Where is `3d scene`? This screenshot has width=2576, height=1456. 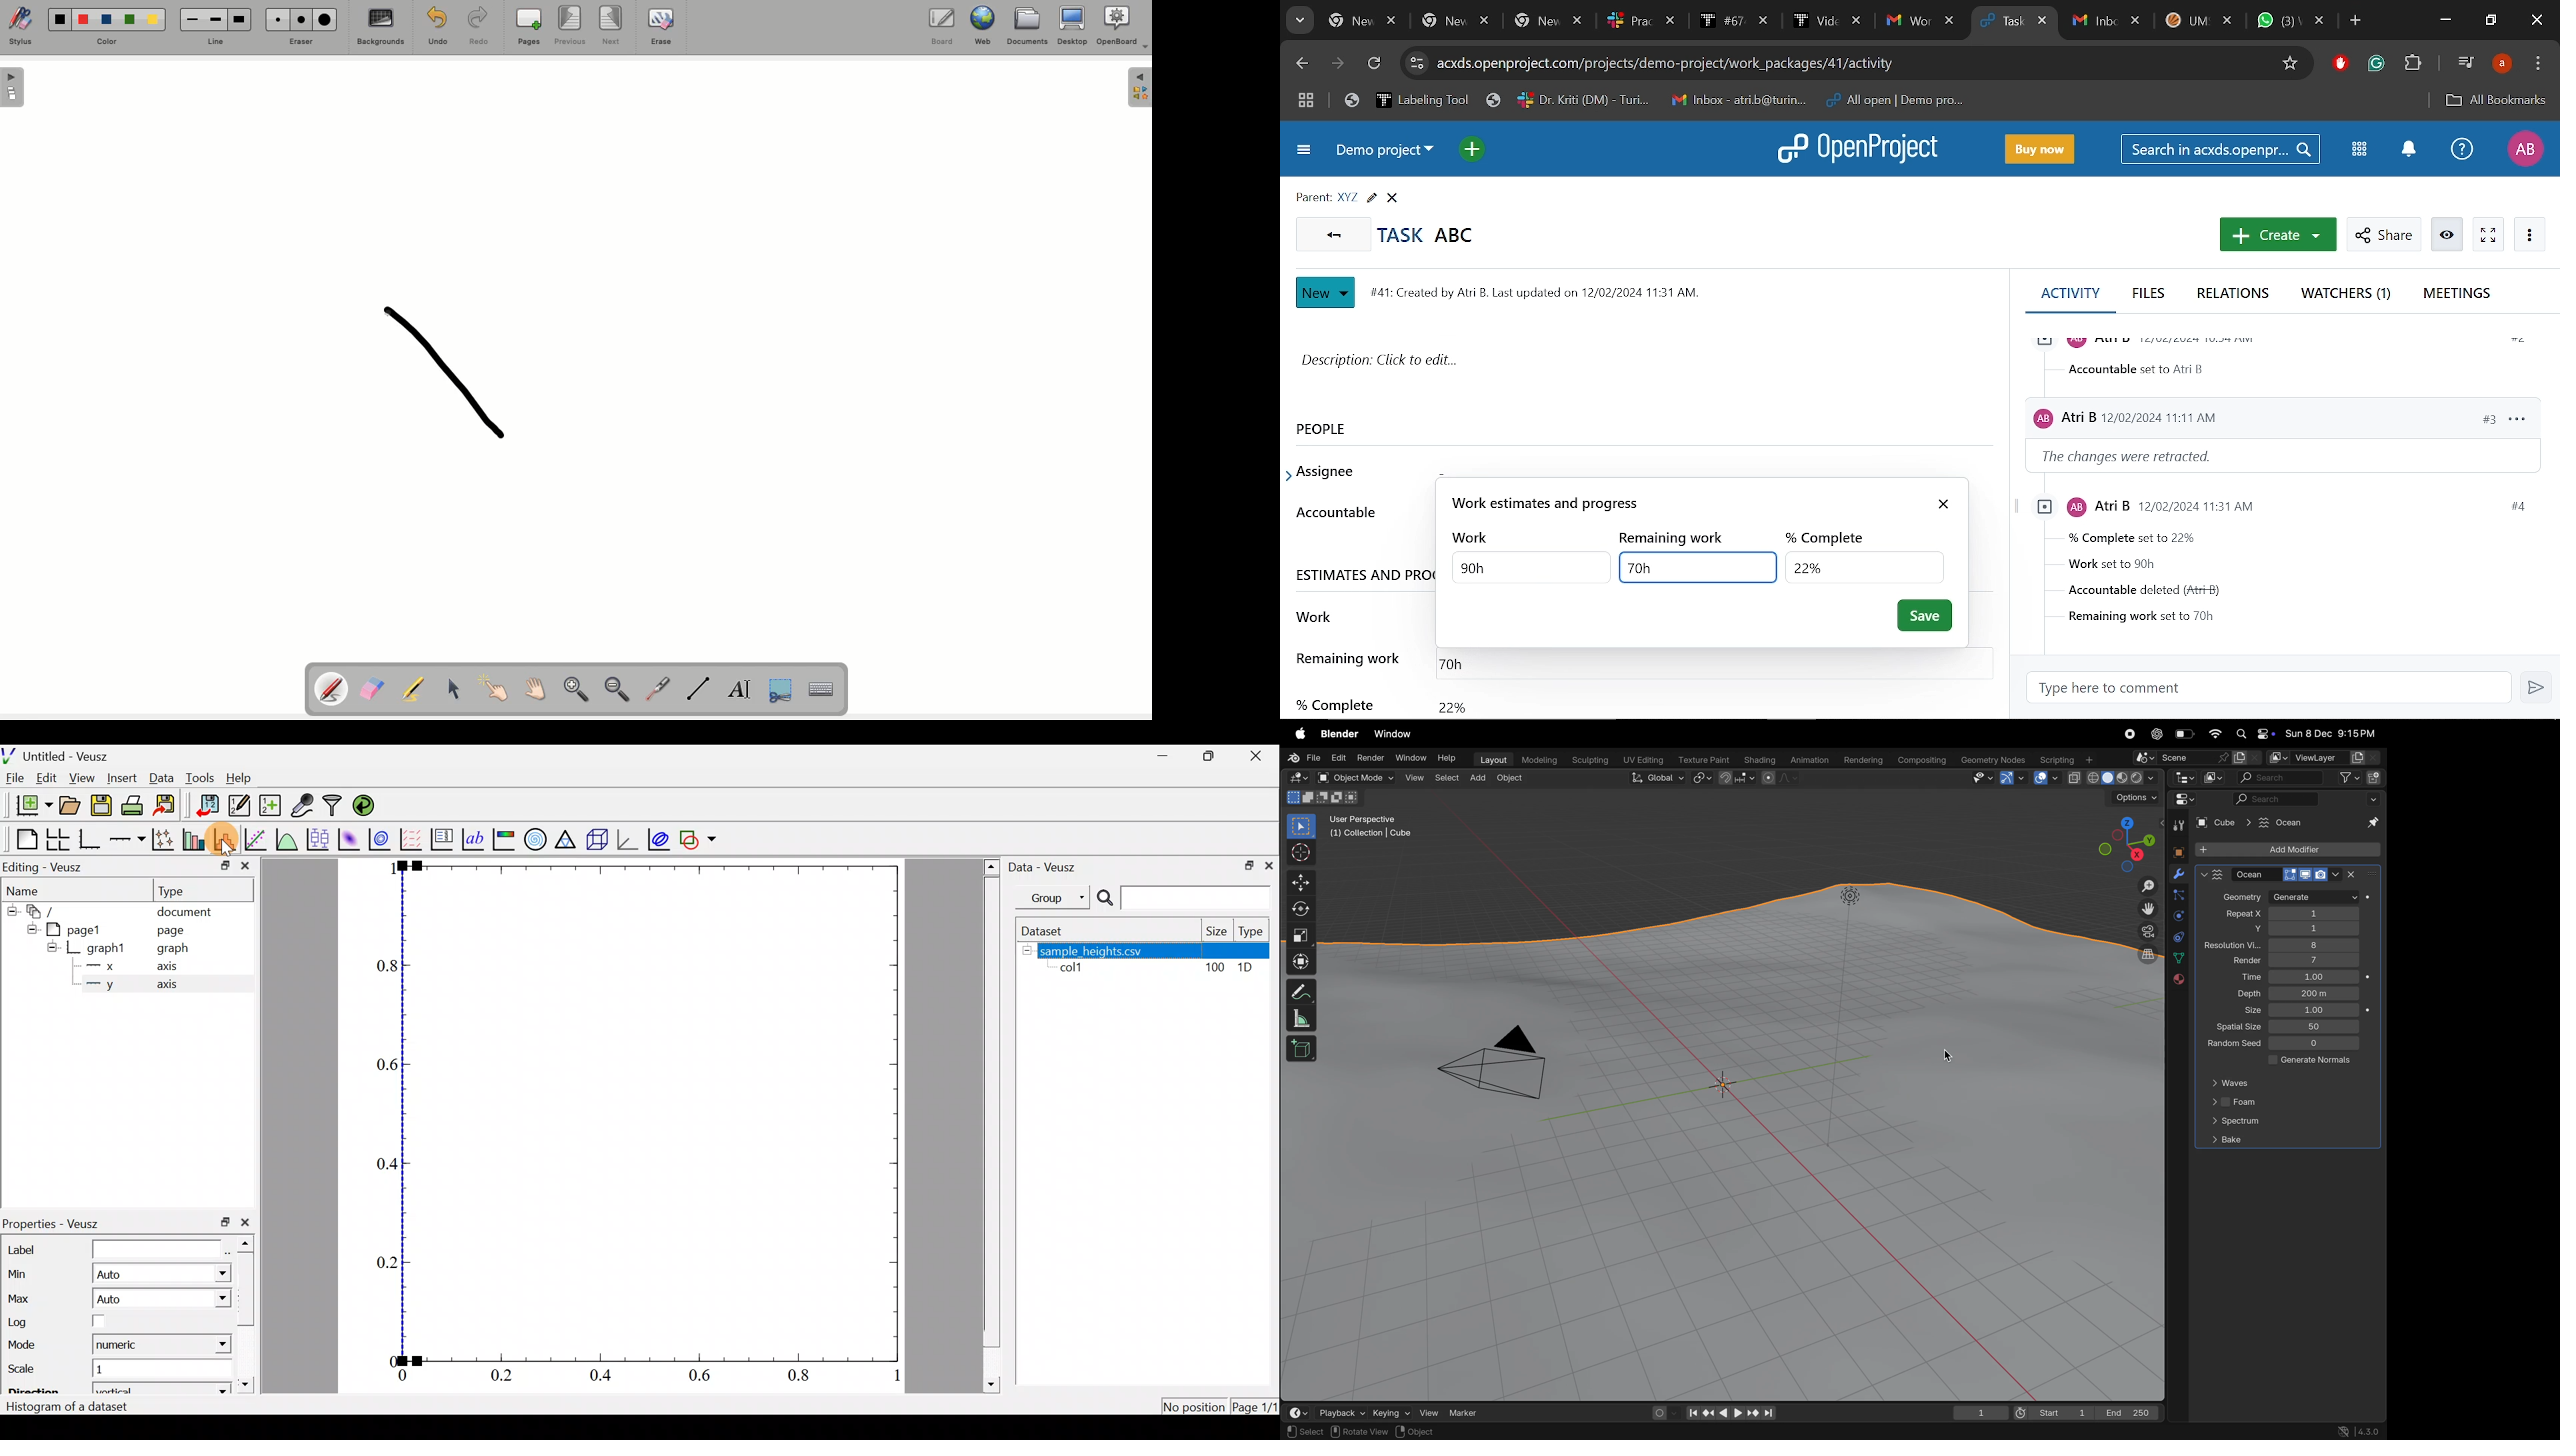
3d scene is located at coordinates (599, 839).